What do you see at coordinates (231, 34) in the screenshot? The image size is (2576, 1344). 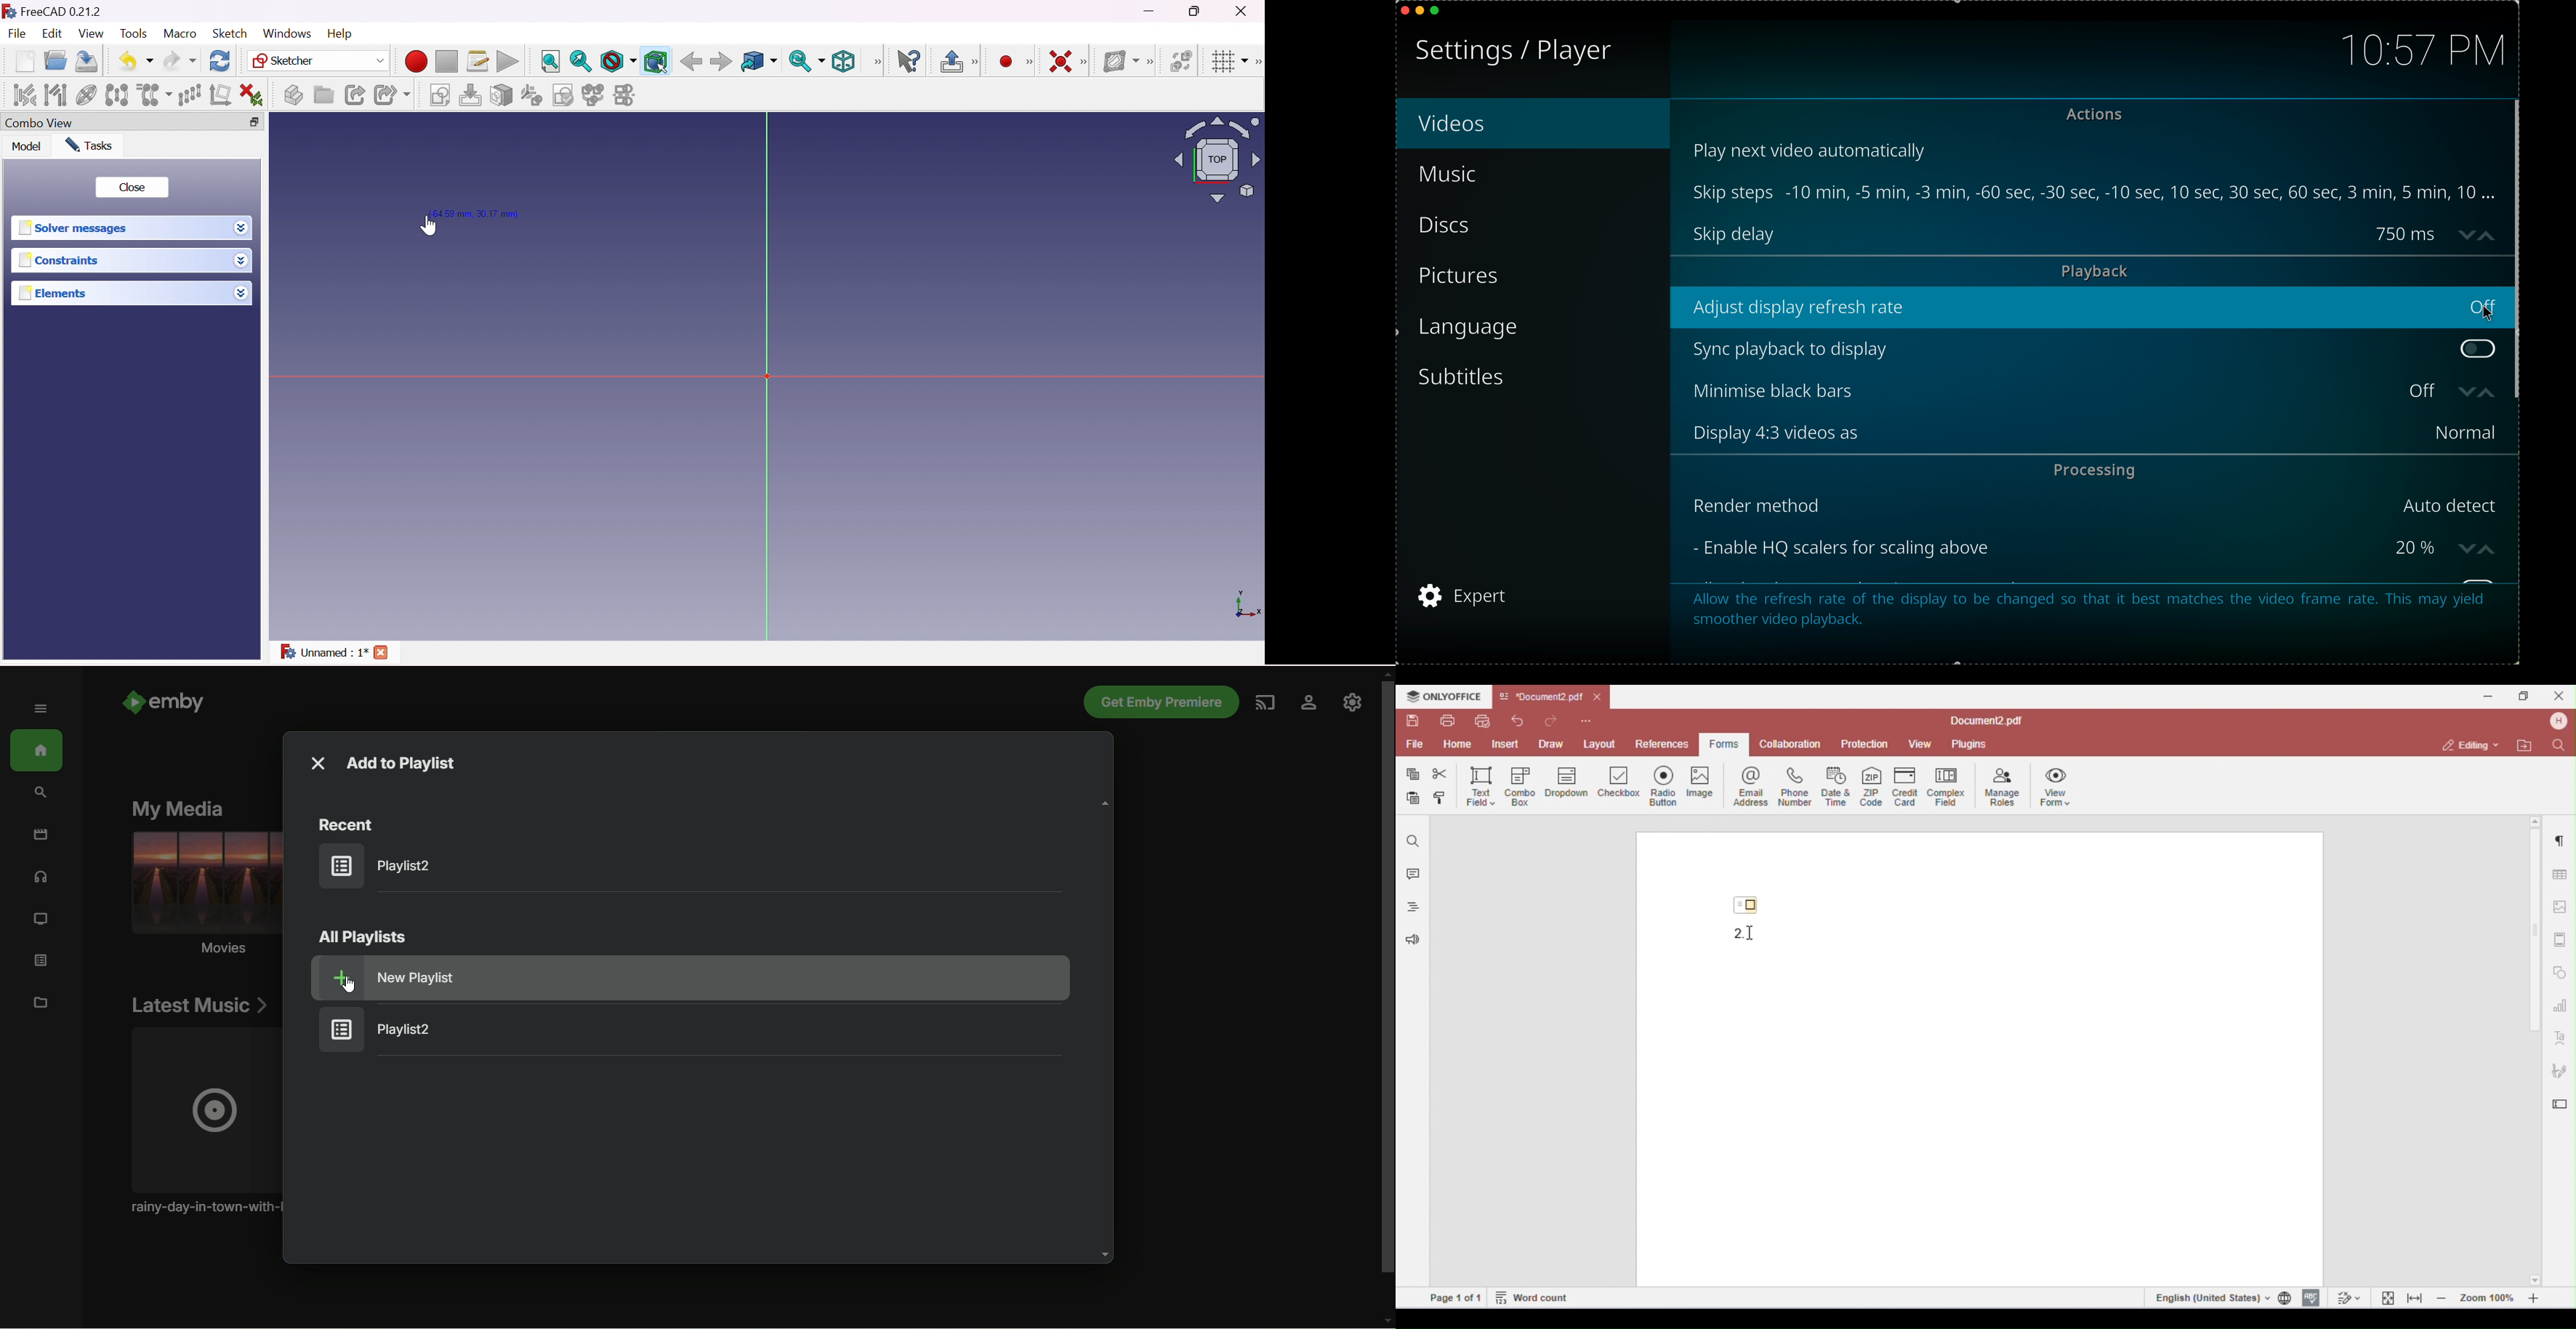 I see `Sketch` at bounding box center [231, 34].